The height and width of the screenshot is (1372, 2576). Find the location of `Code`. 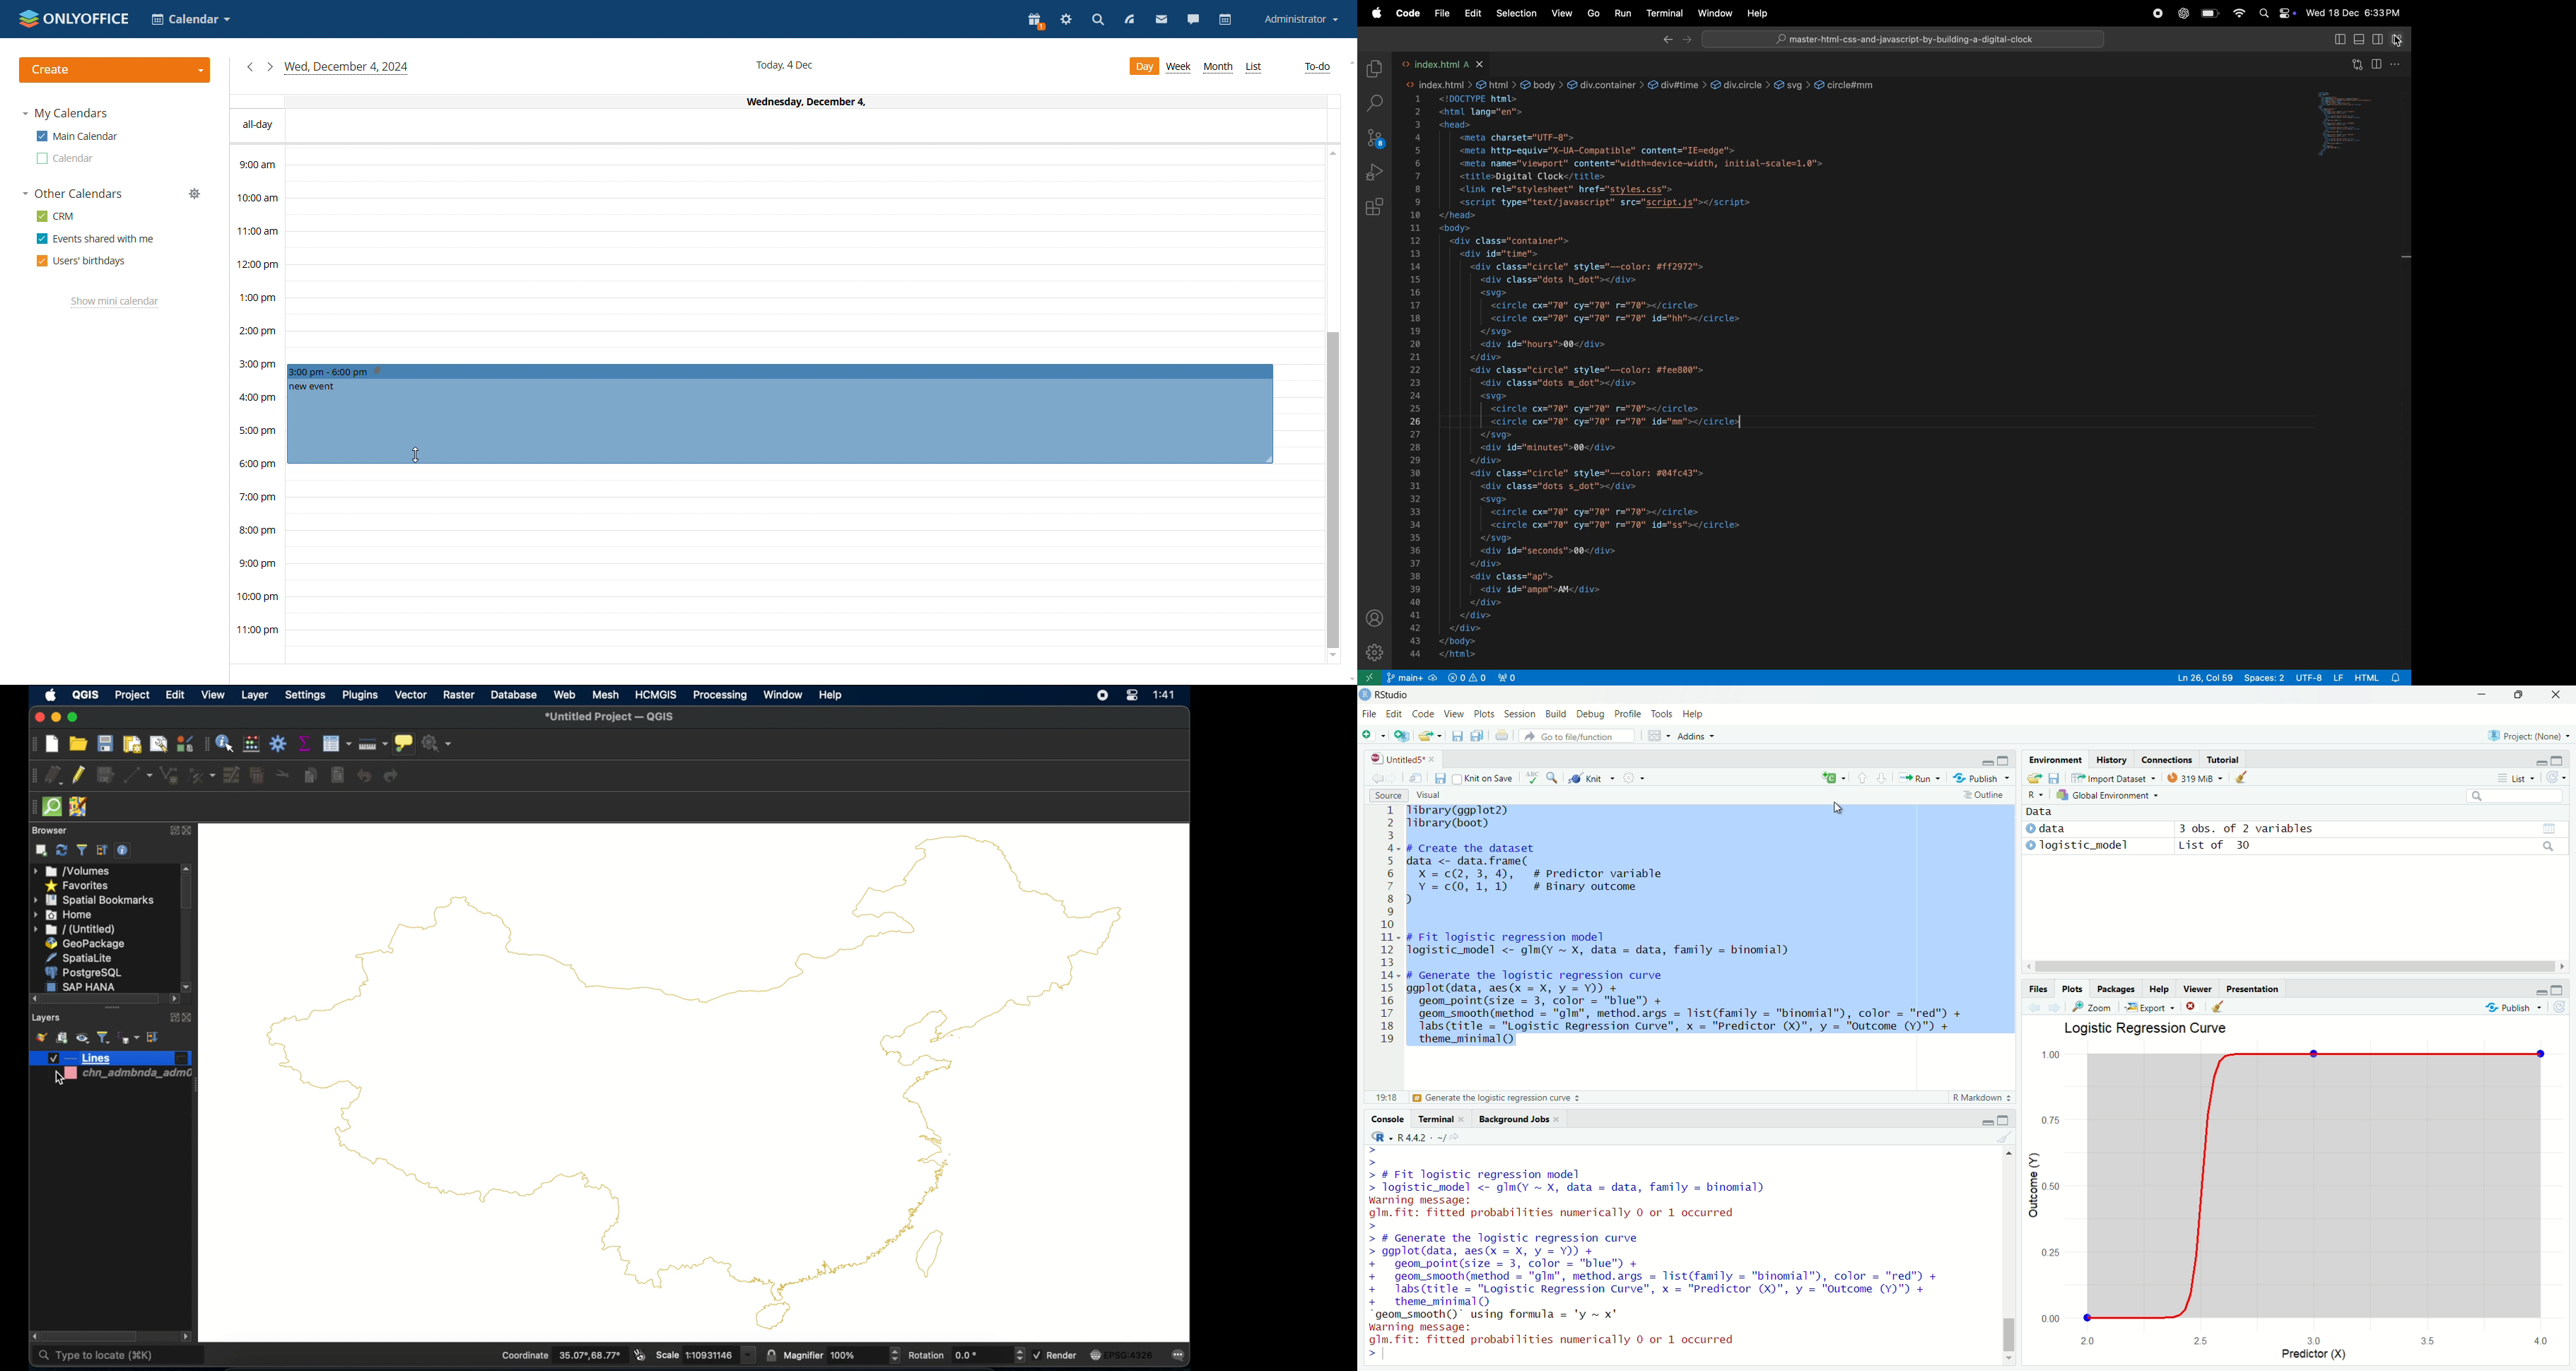

Code is located at coordinates (1421, 713).